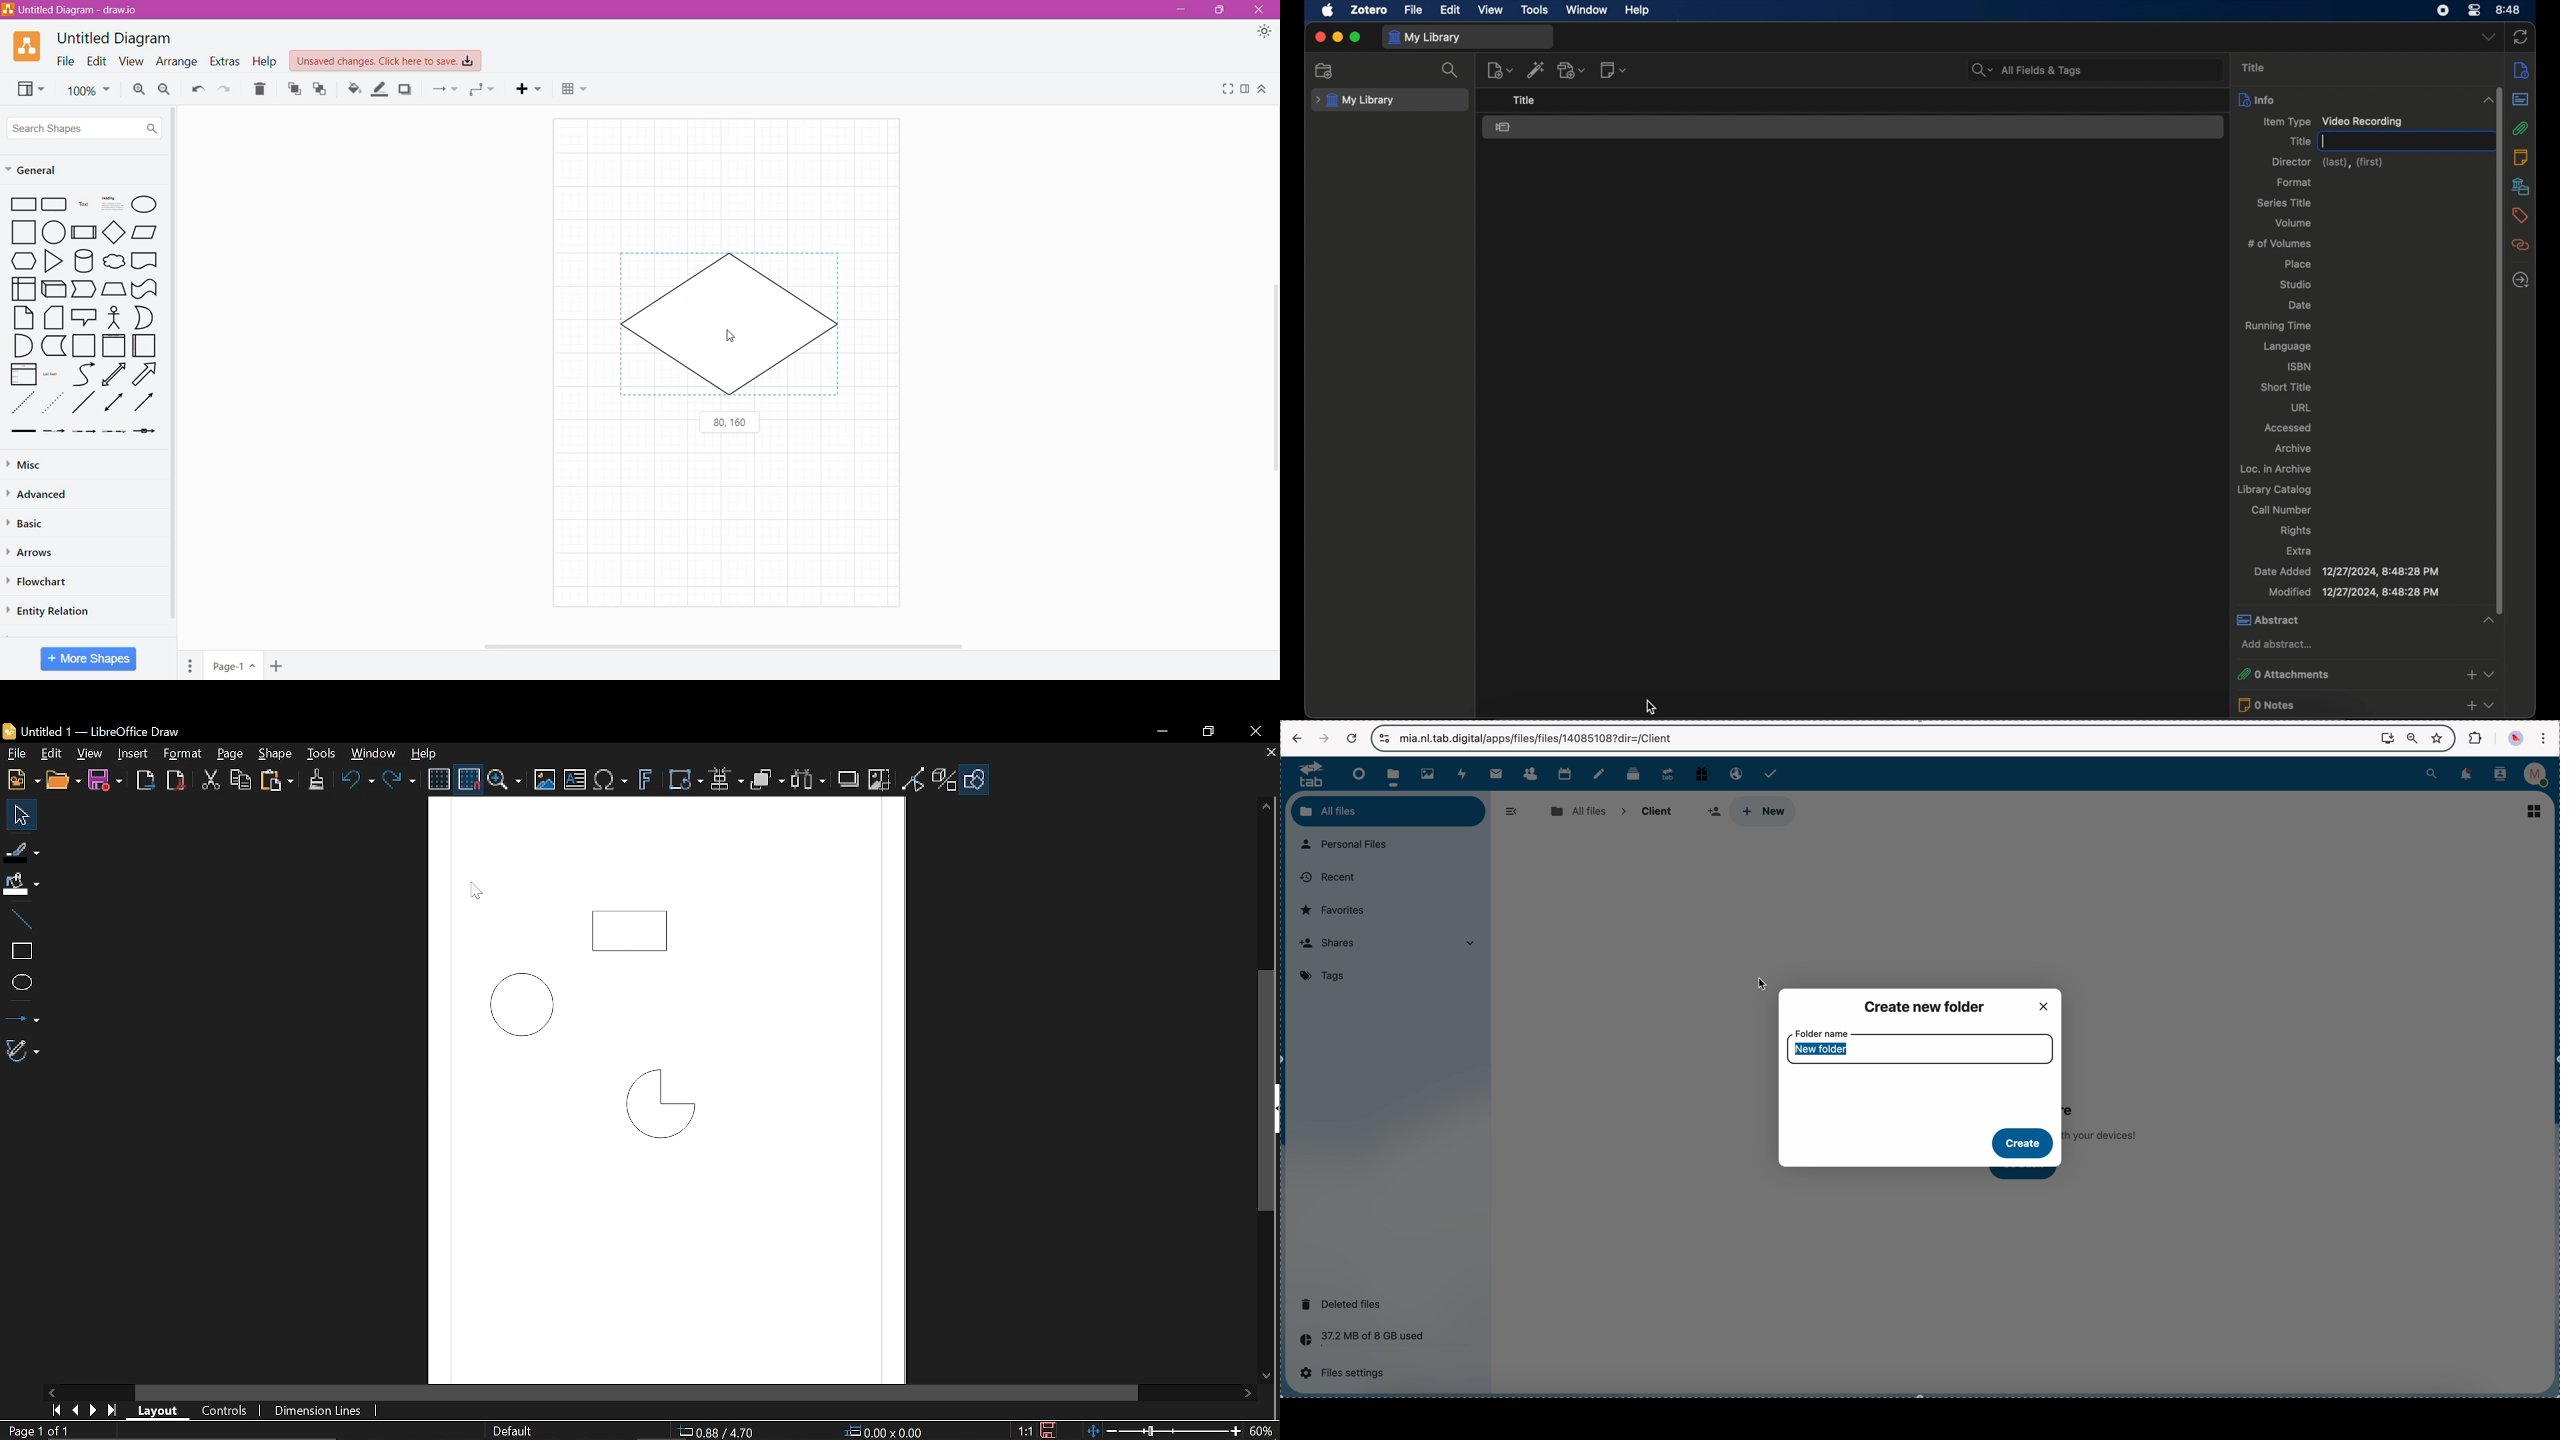 This screenshot has width=2576, height=1456. What do you see at coordinates (51, 1392) in the screenshot?
I see `Move left` at bounding box center [51, 1392].